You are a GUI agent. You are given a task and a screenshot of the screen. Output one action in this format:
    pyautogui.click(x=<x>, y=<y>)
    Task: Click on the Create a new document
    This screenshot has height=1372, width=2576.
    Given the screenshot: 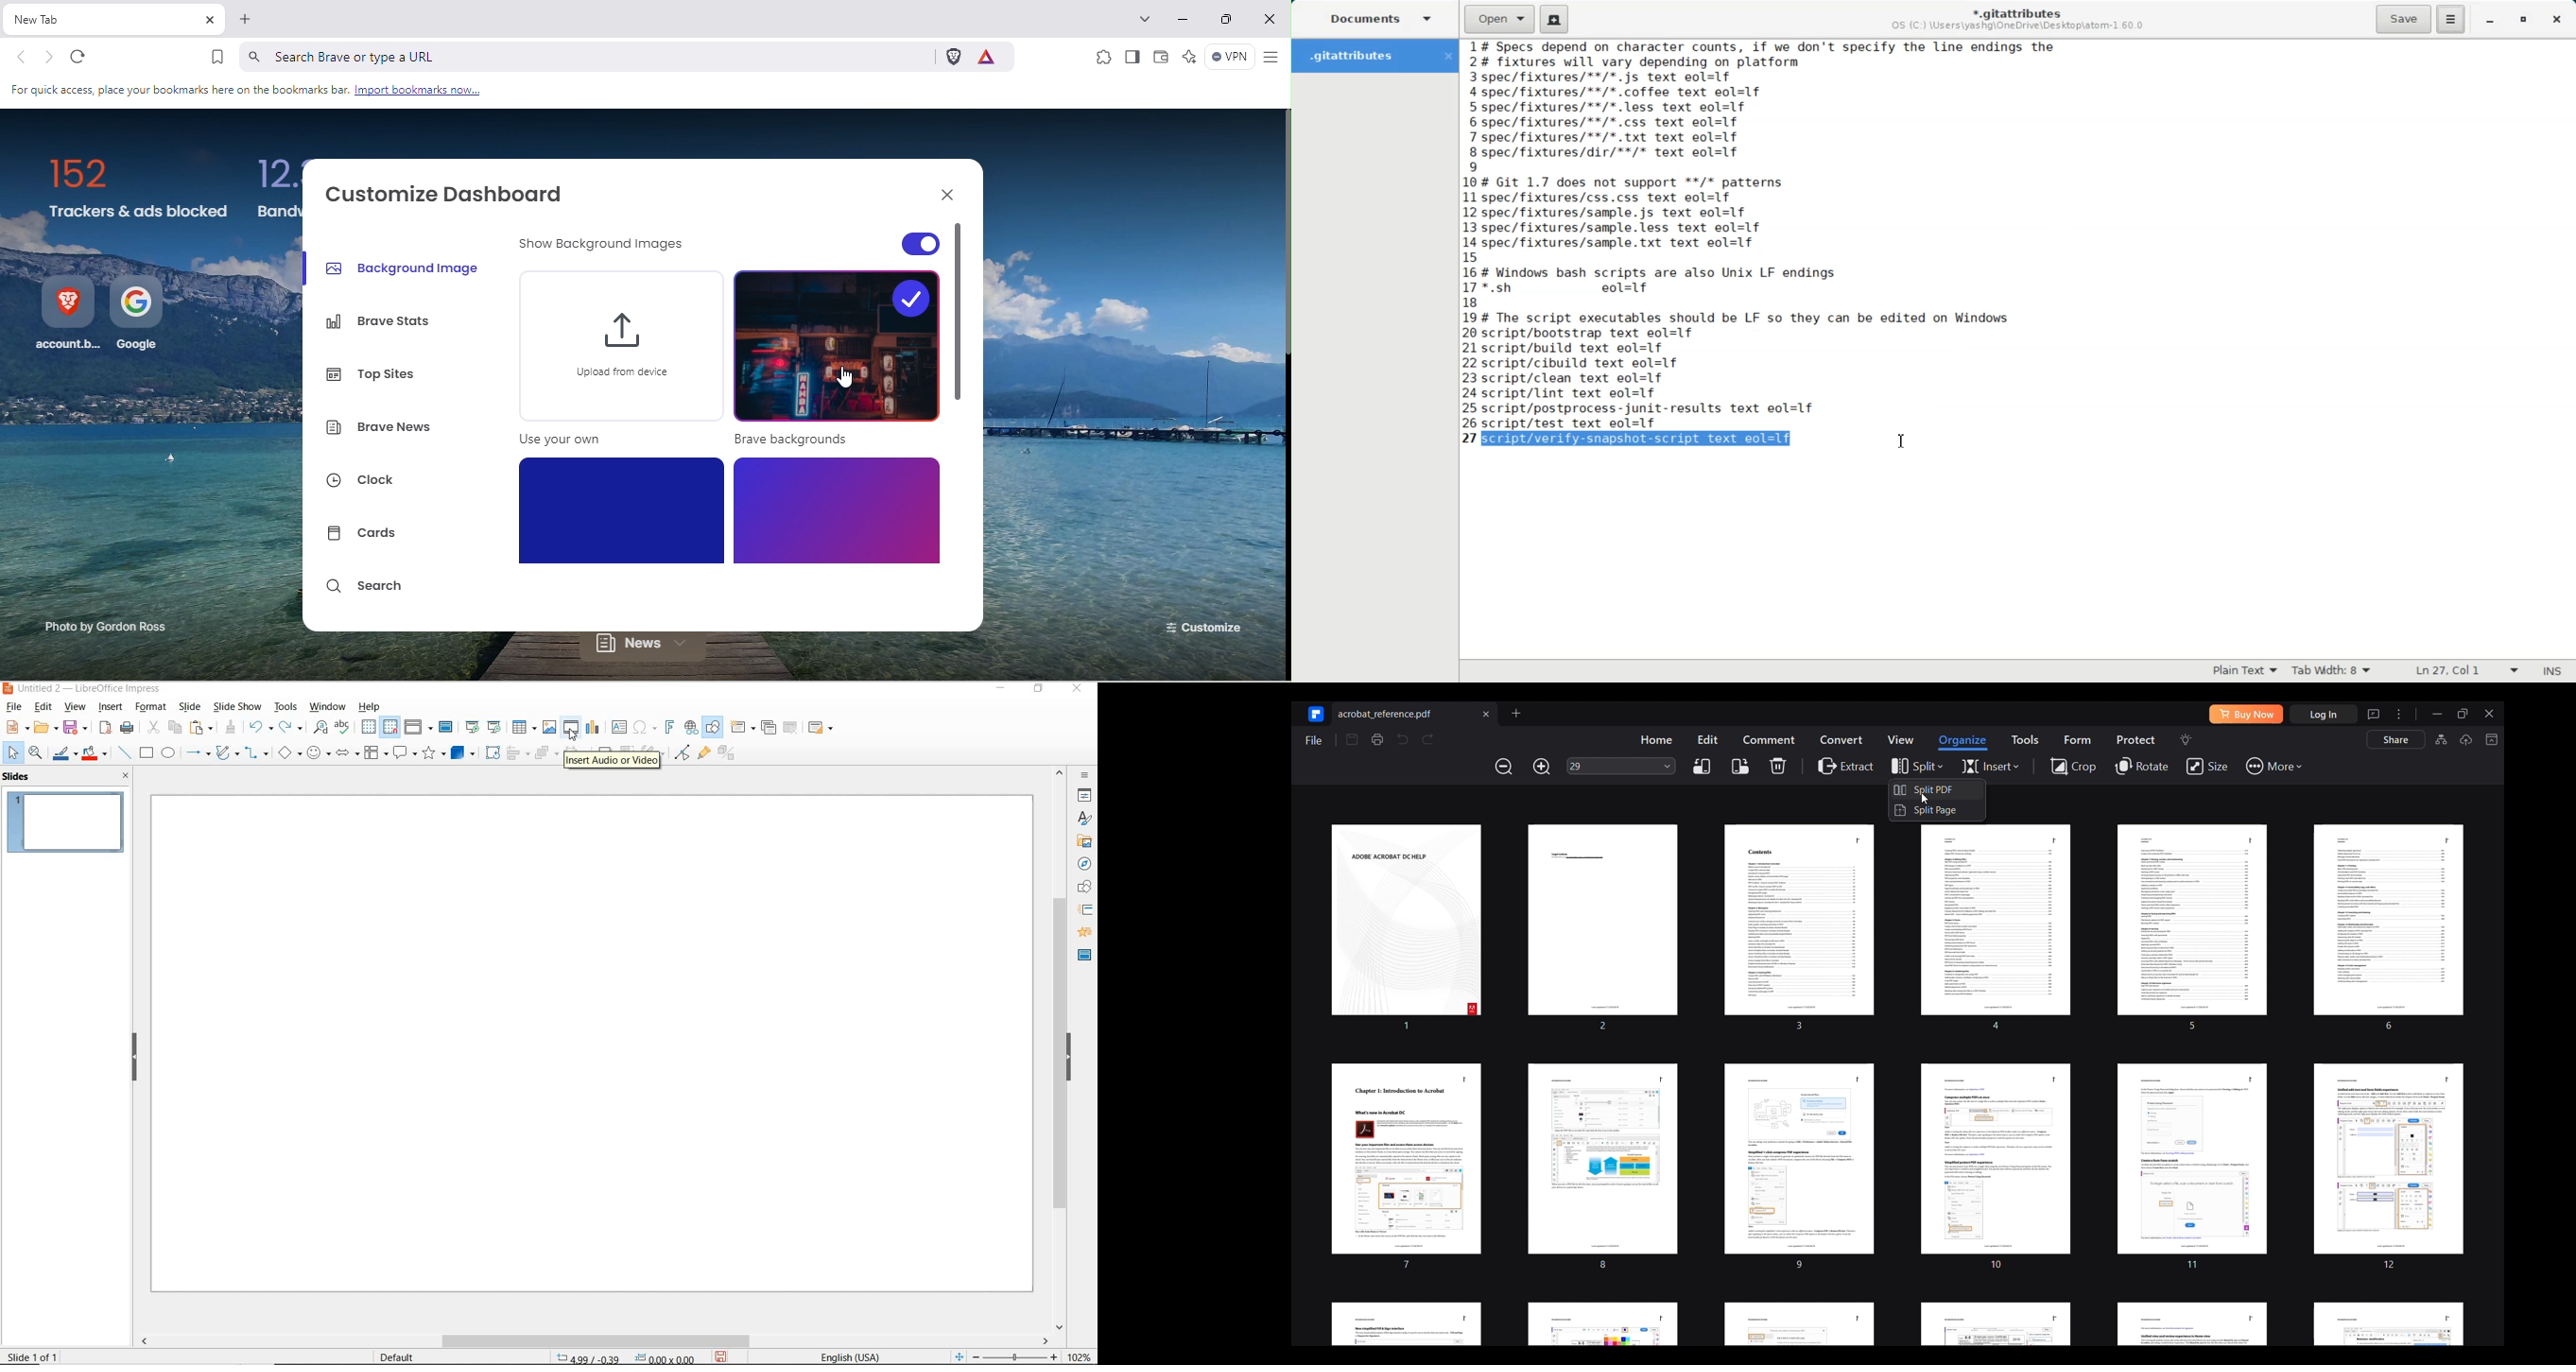 What is the action you would take?
    pyautogui.click(x=1555, y=19)
    